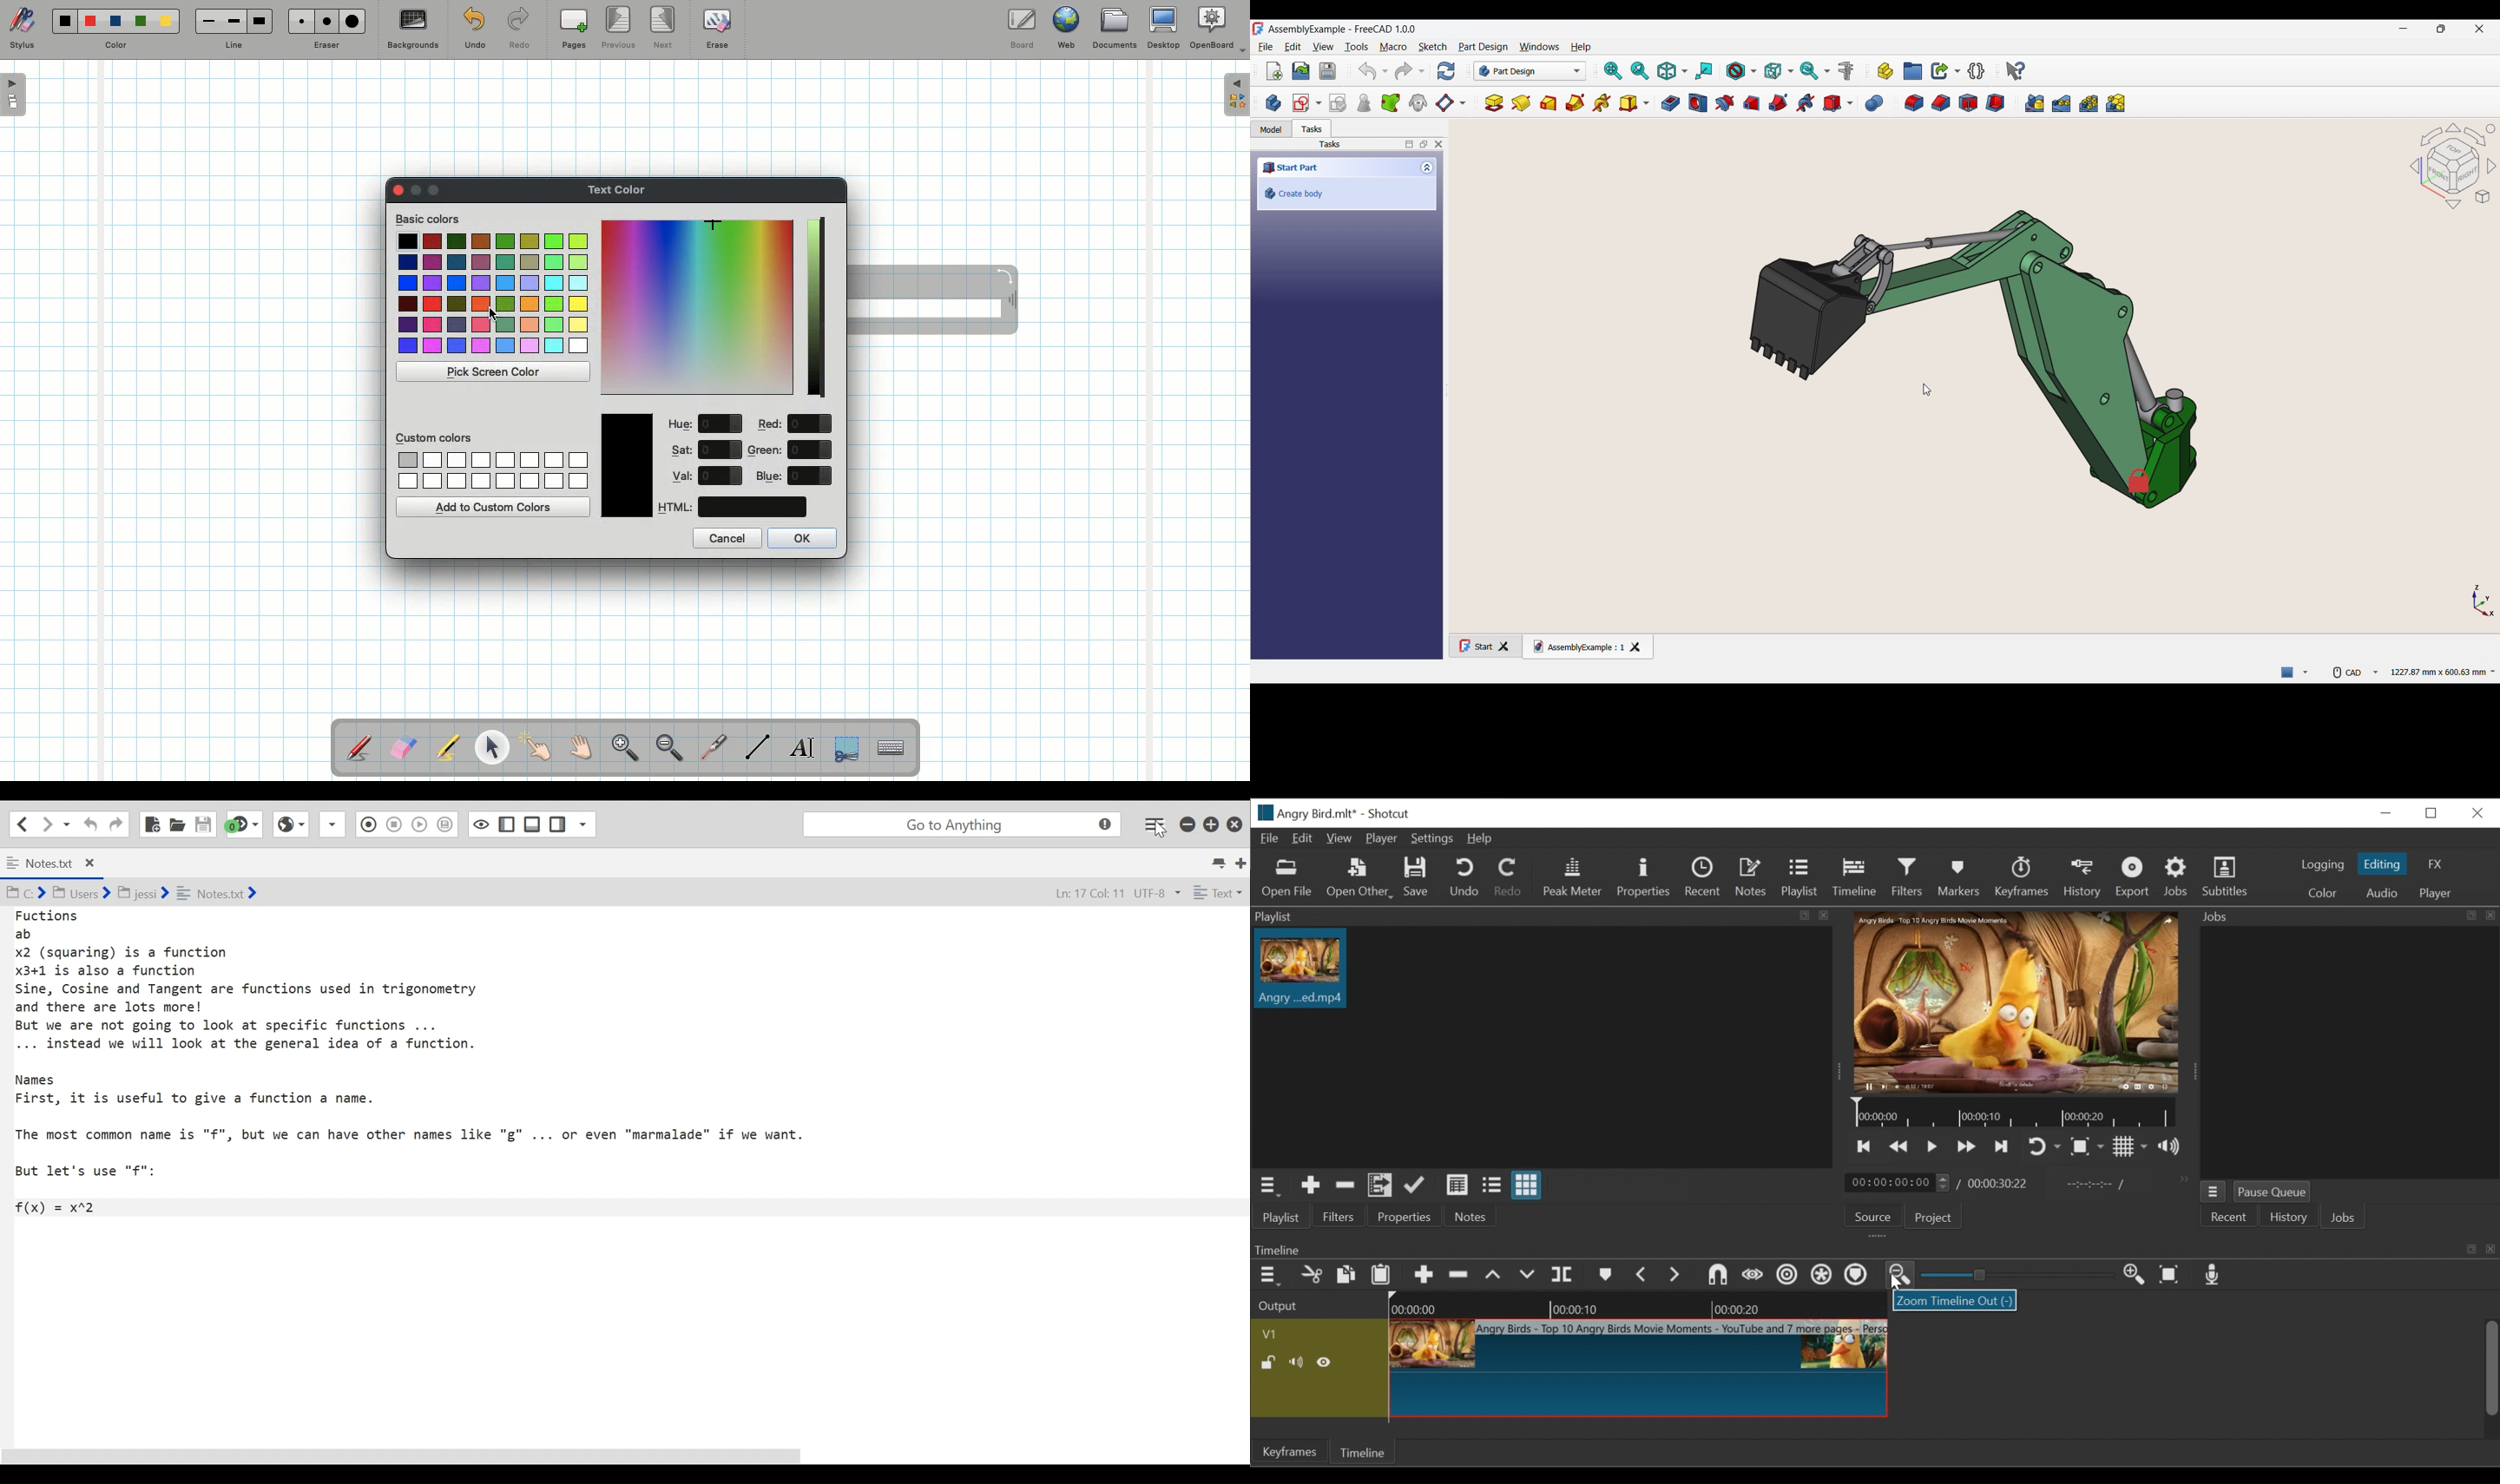  I want to click on Start - name of other tab, so click(1474, 644).